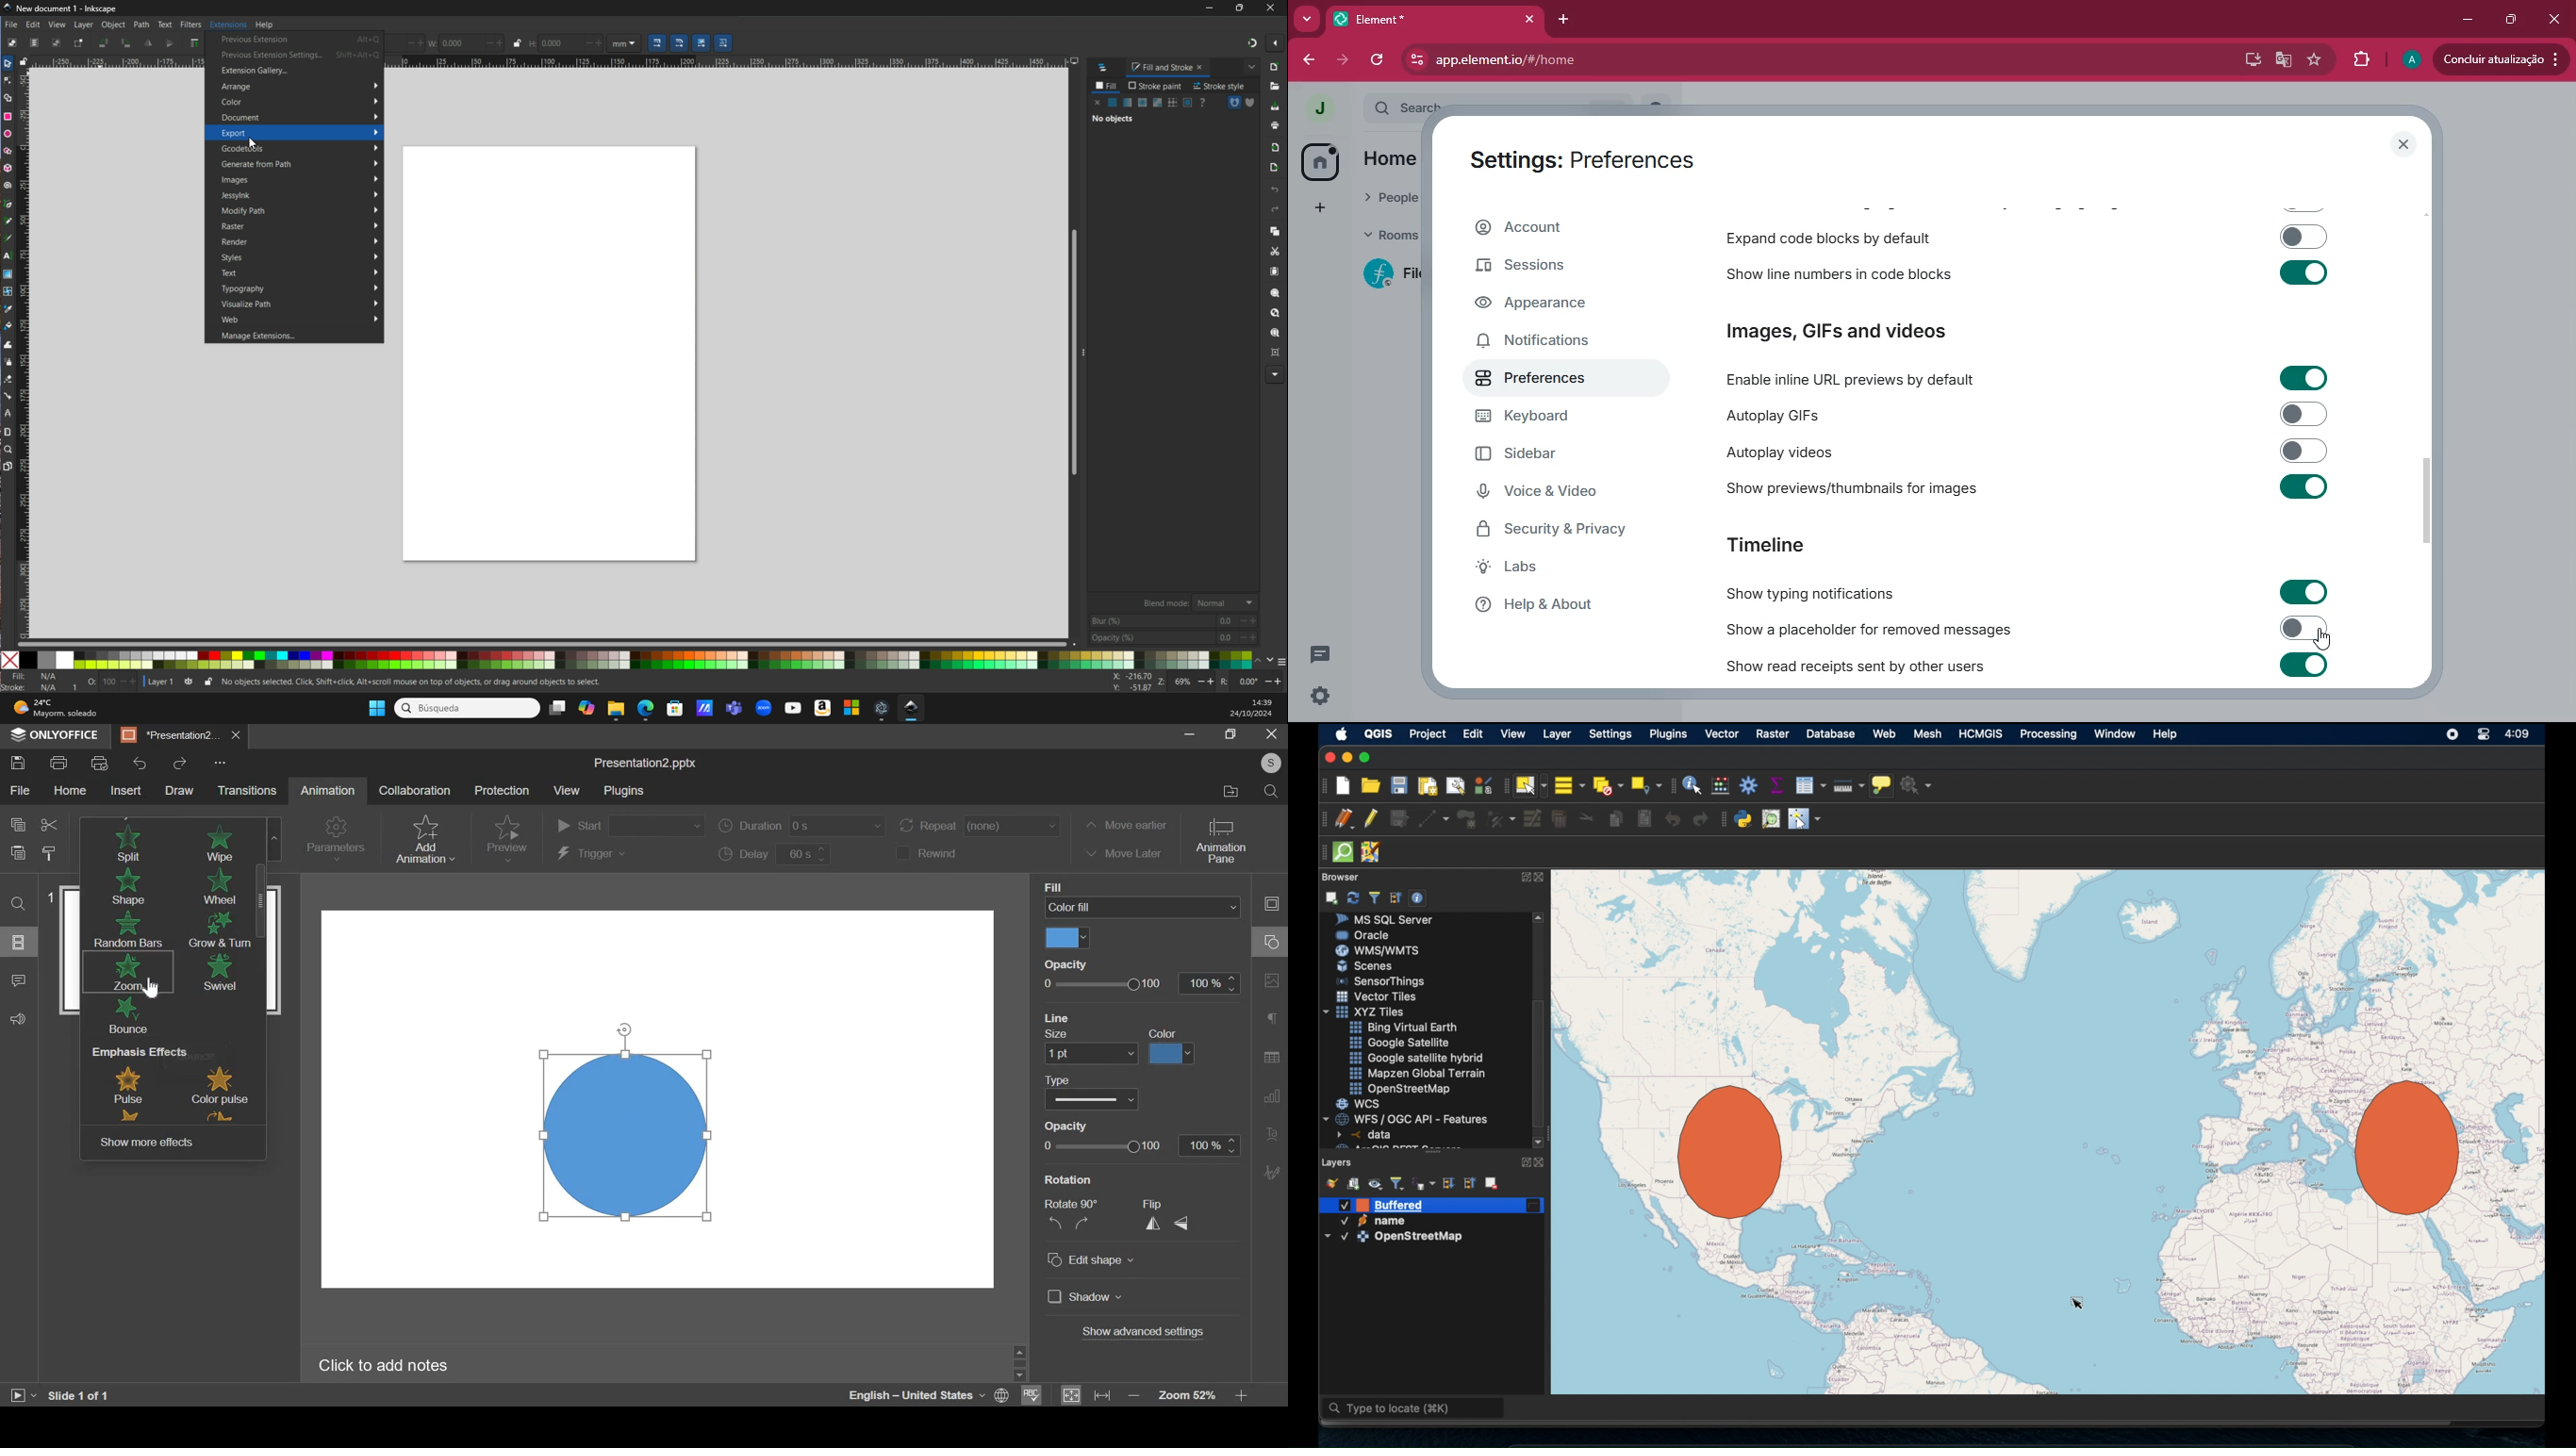 The image size is (2576, 1456). I want to click on Raster, so click(298, 227).